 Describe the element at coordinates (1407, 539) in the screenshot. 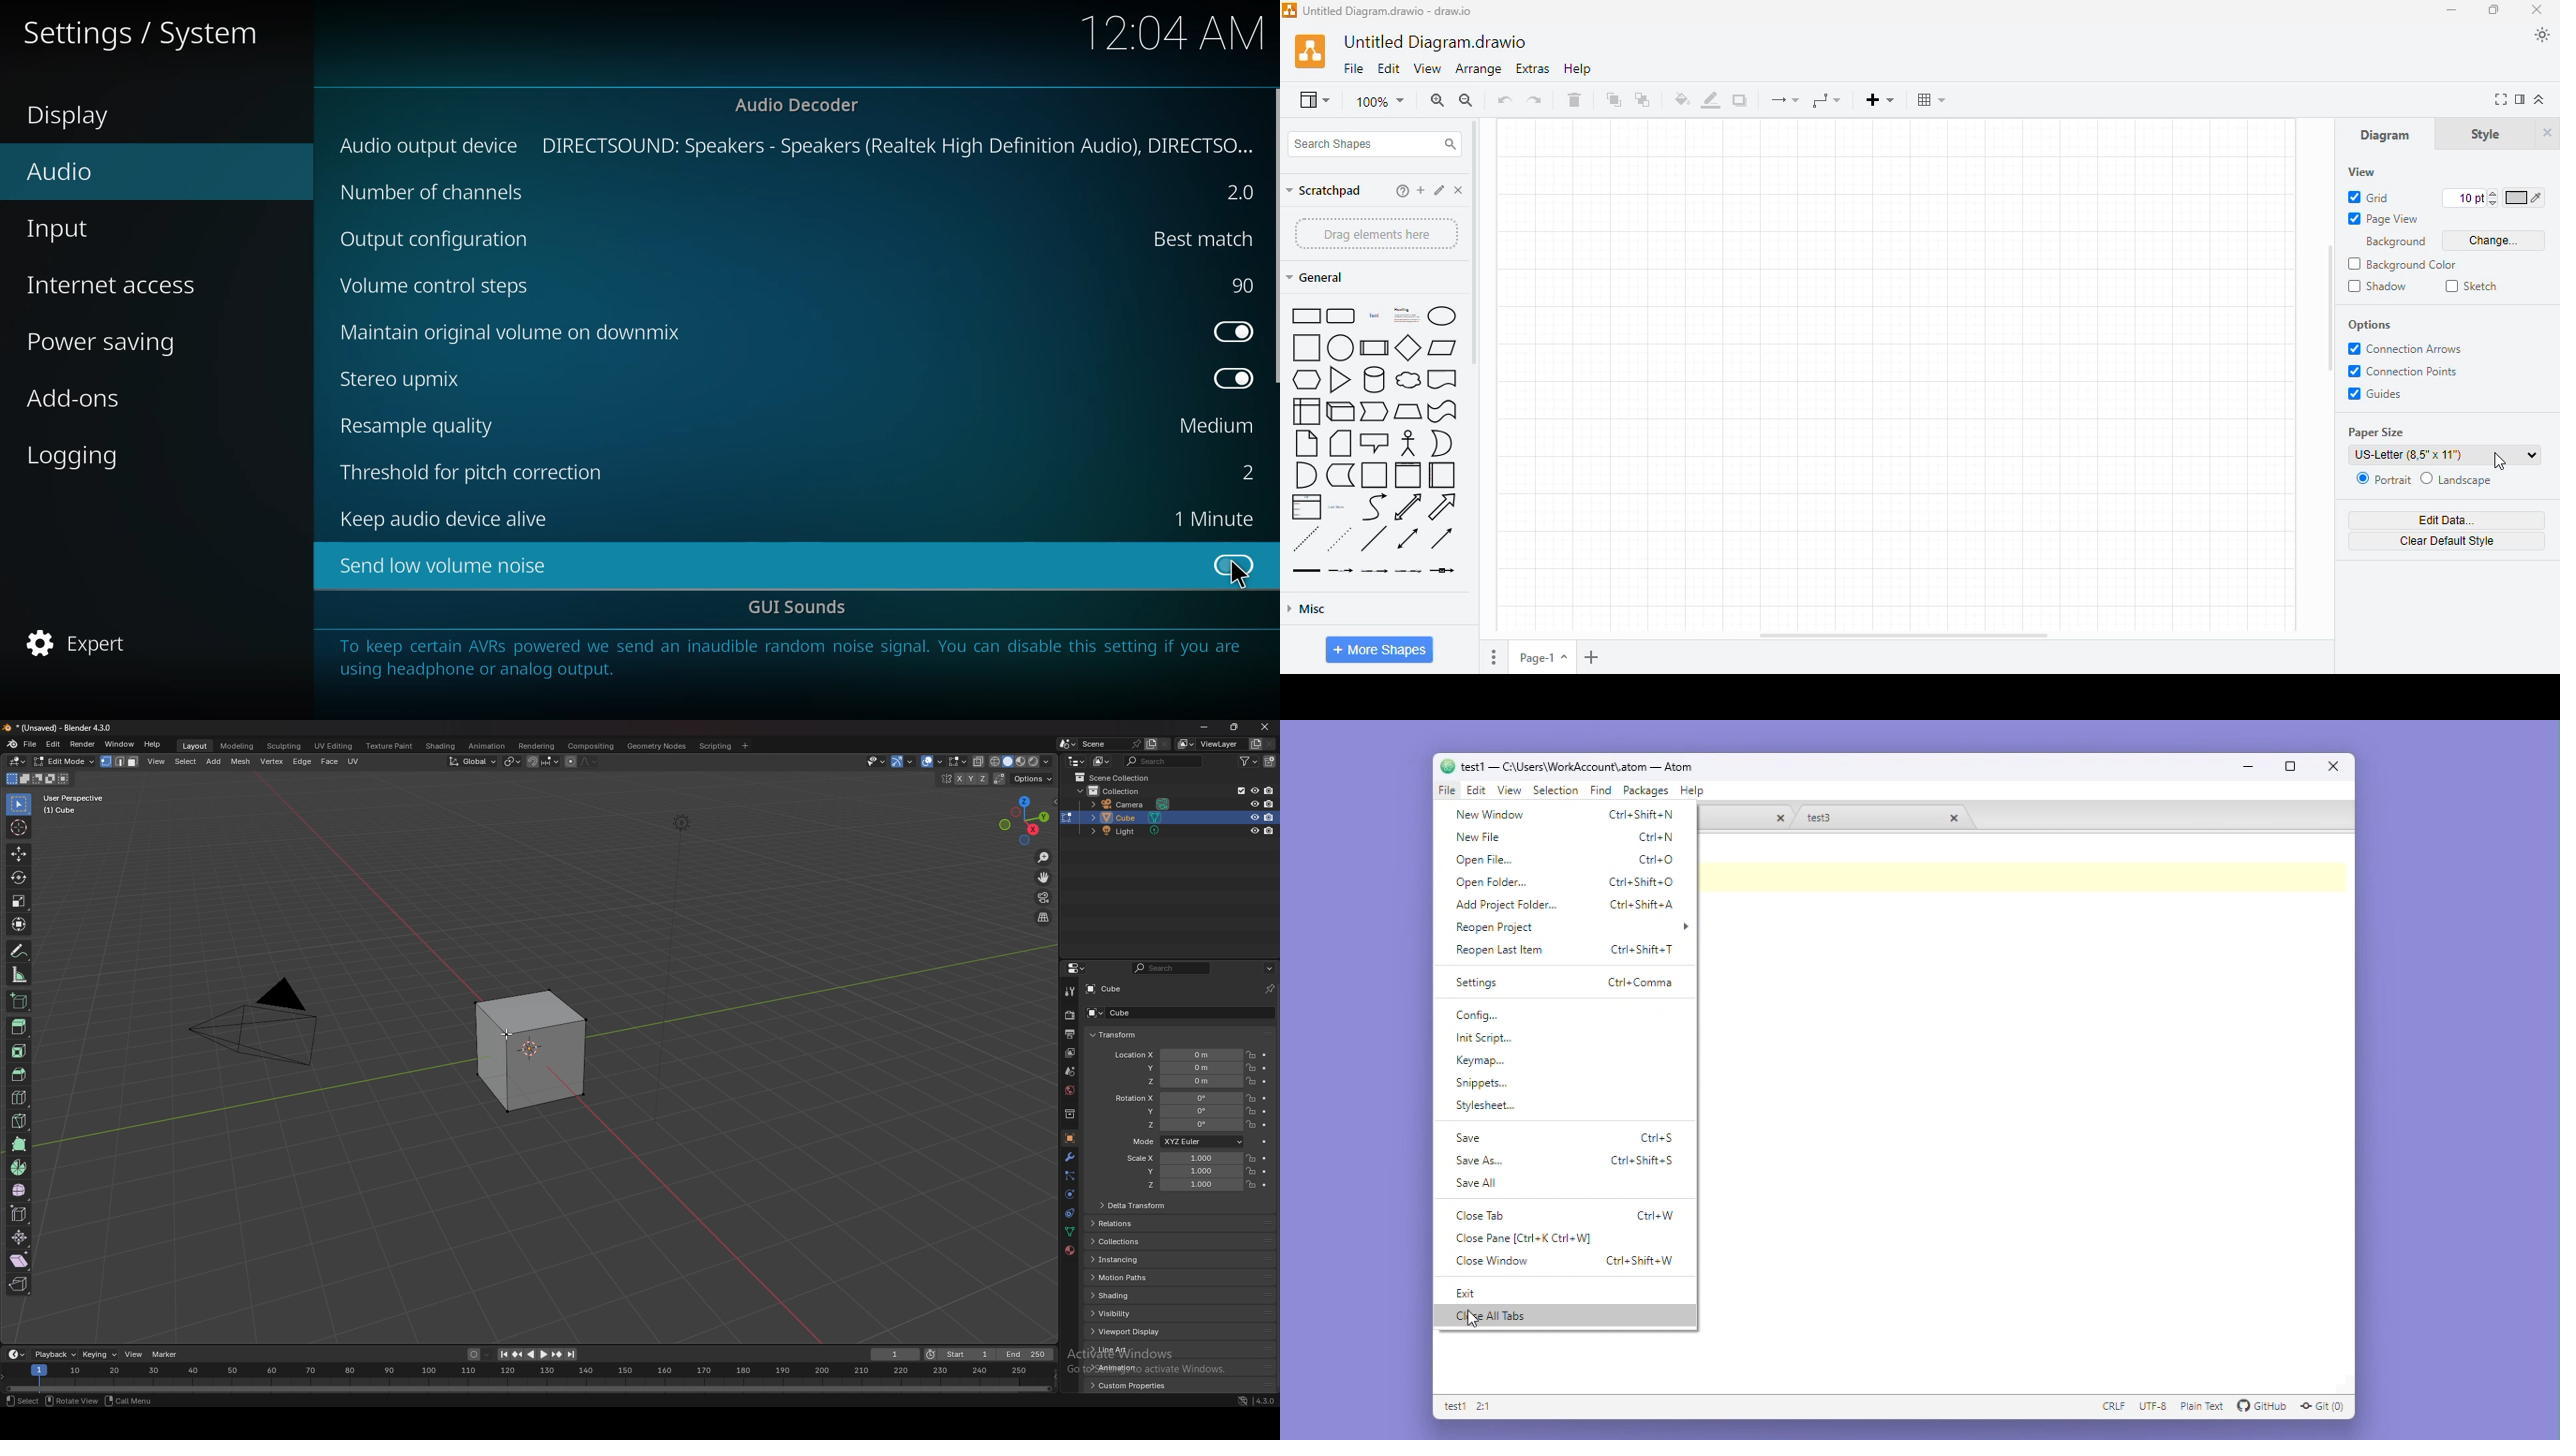

I see `bidirectional connector` at that location.